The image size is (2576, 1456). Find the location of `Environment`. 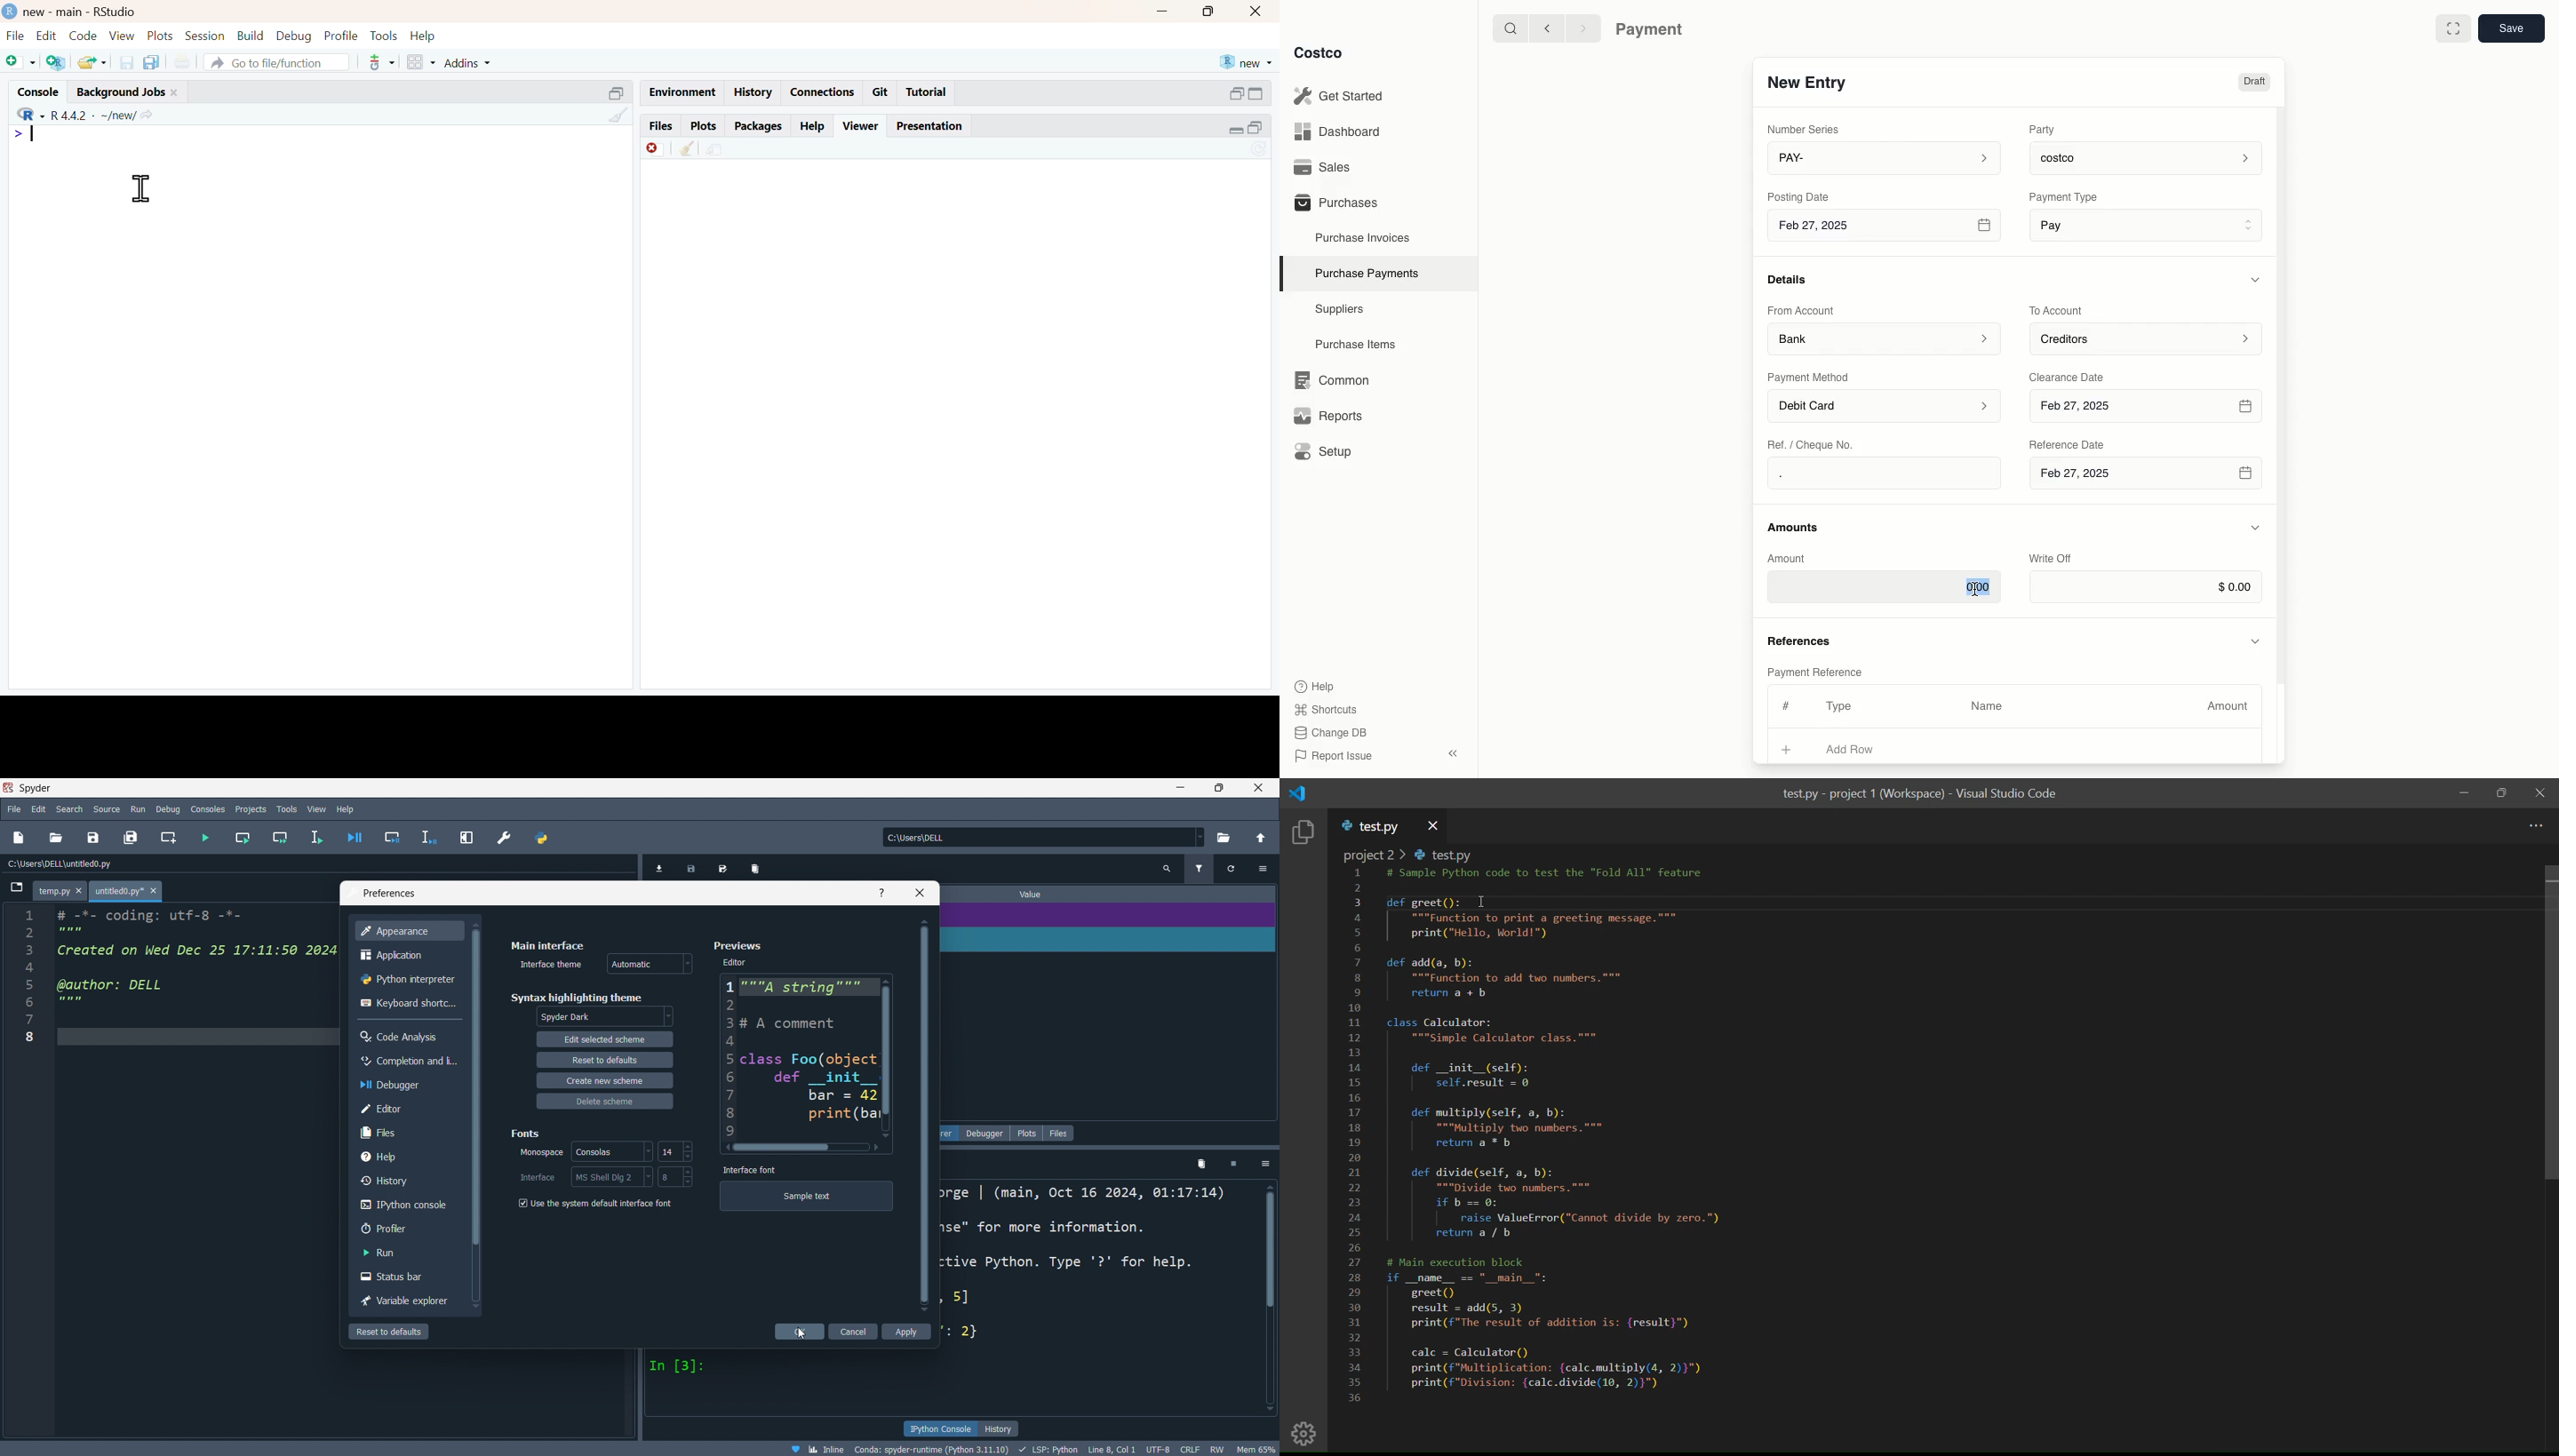

Environment is located at coordinates (677, 89).